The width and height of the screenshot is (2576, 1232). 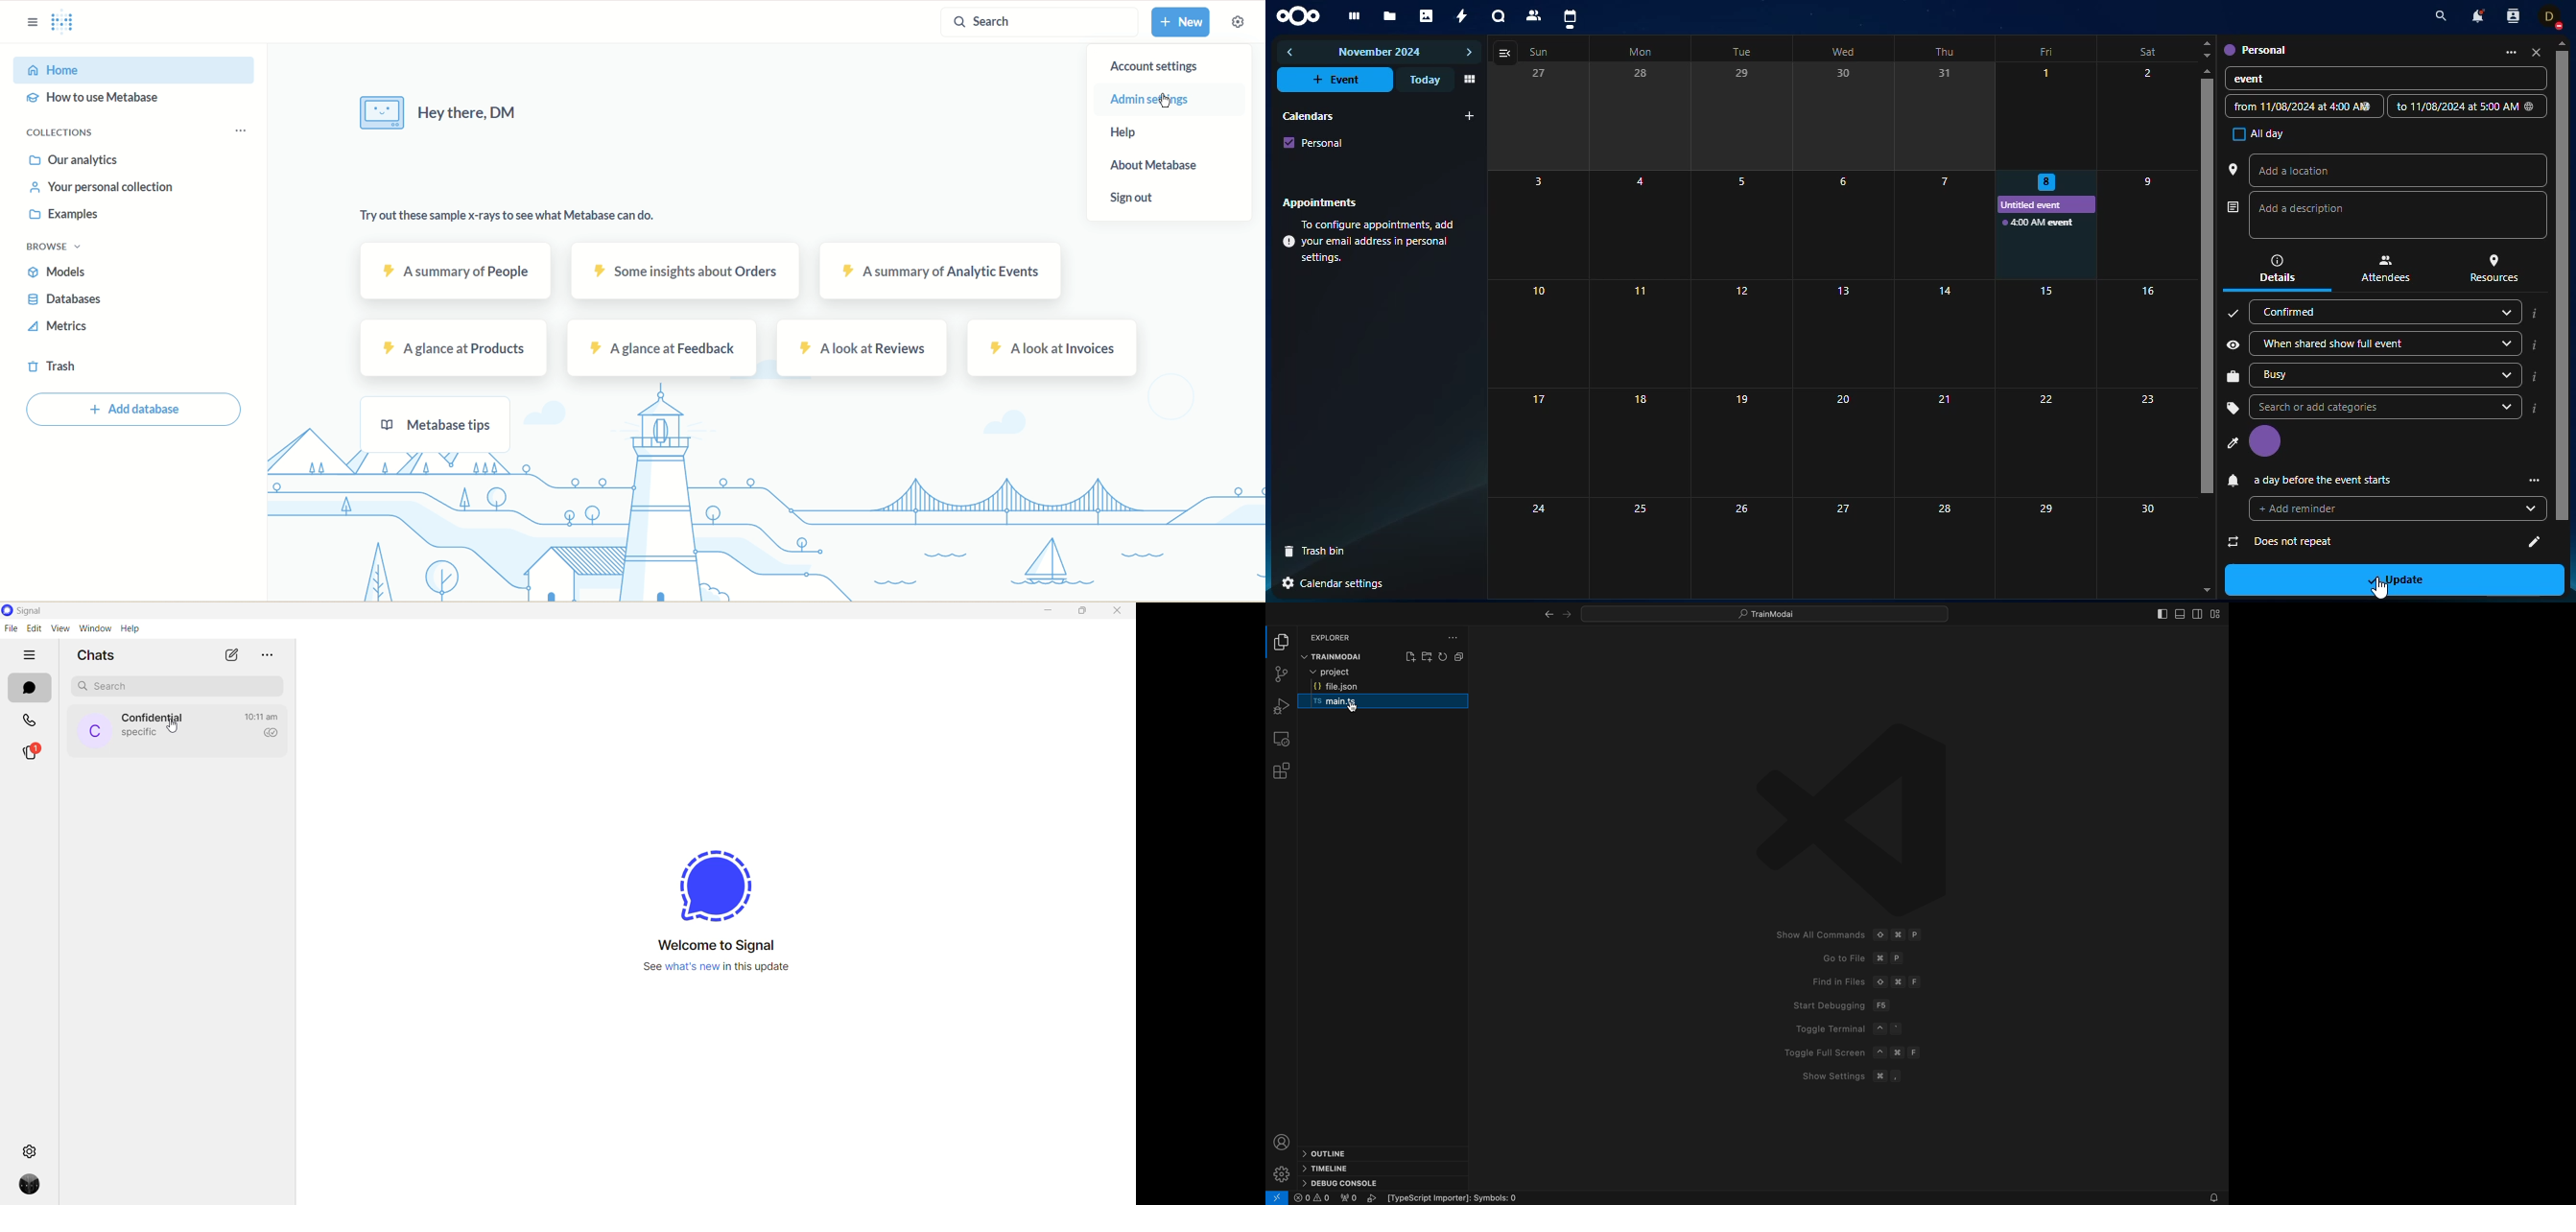 I want to click on when shared show full event, so click(x=2329, y=342).